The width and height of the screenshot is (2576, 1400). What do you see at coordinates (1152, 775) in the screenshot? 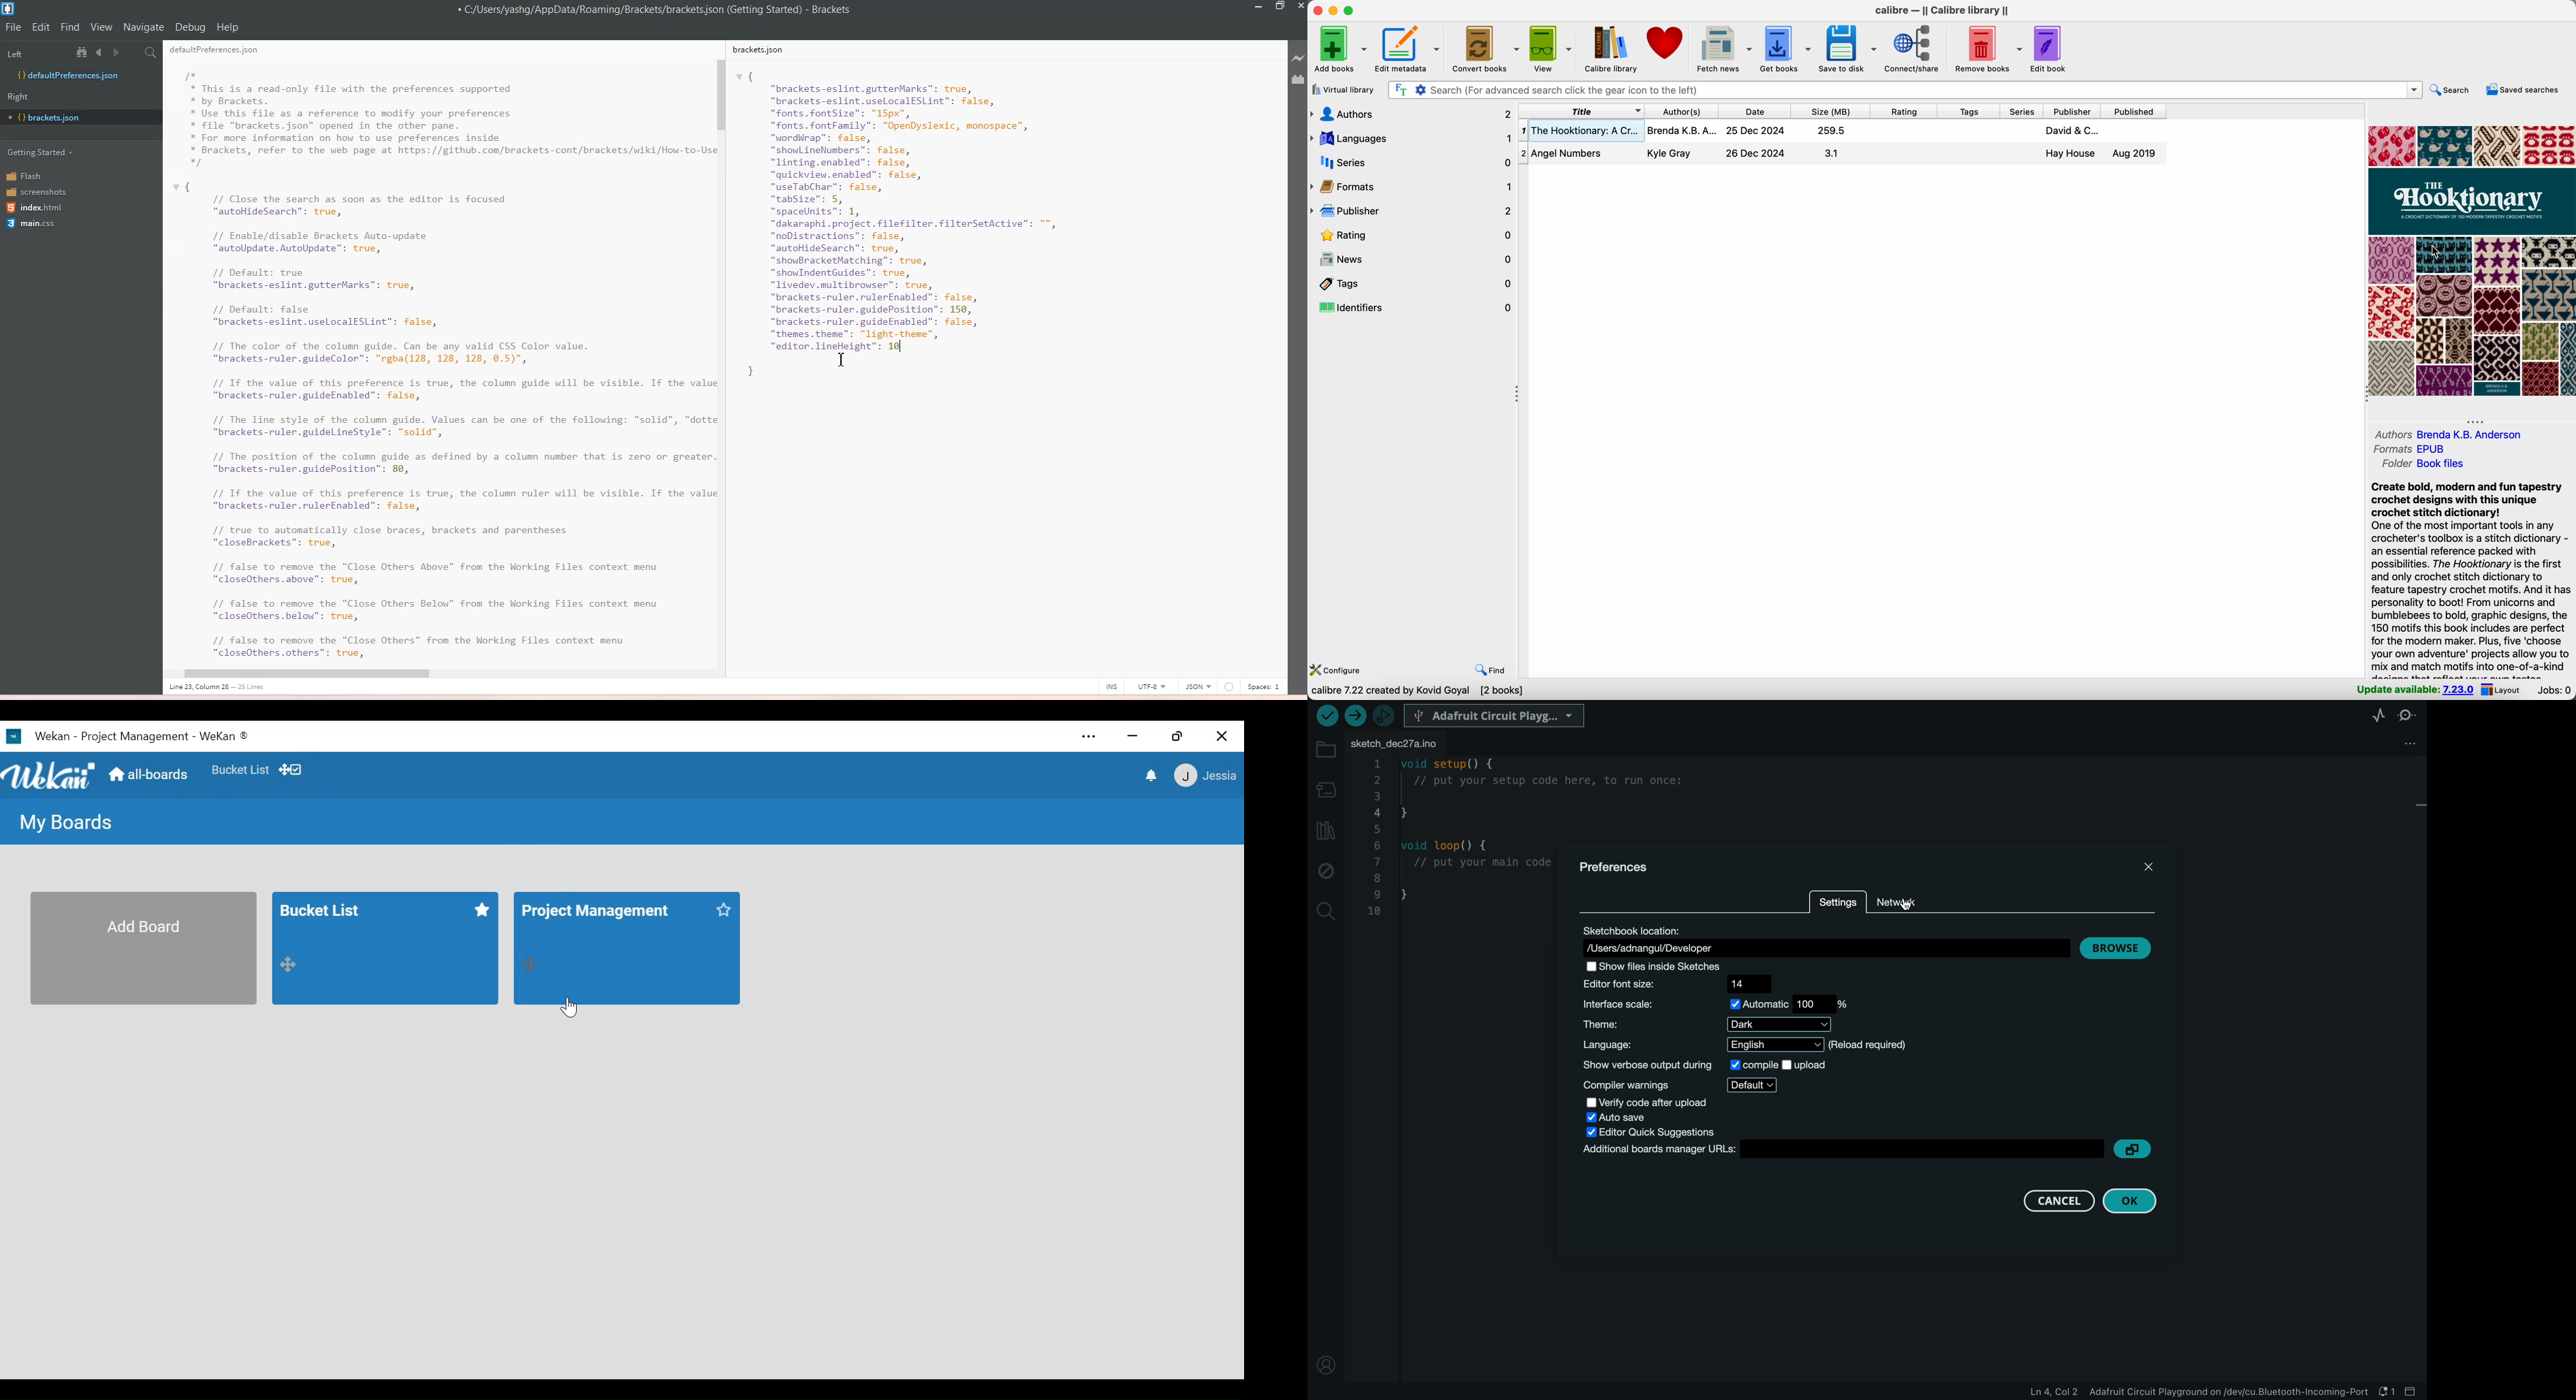
I see `notifications` at bounding box center [1152, 775].